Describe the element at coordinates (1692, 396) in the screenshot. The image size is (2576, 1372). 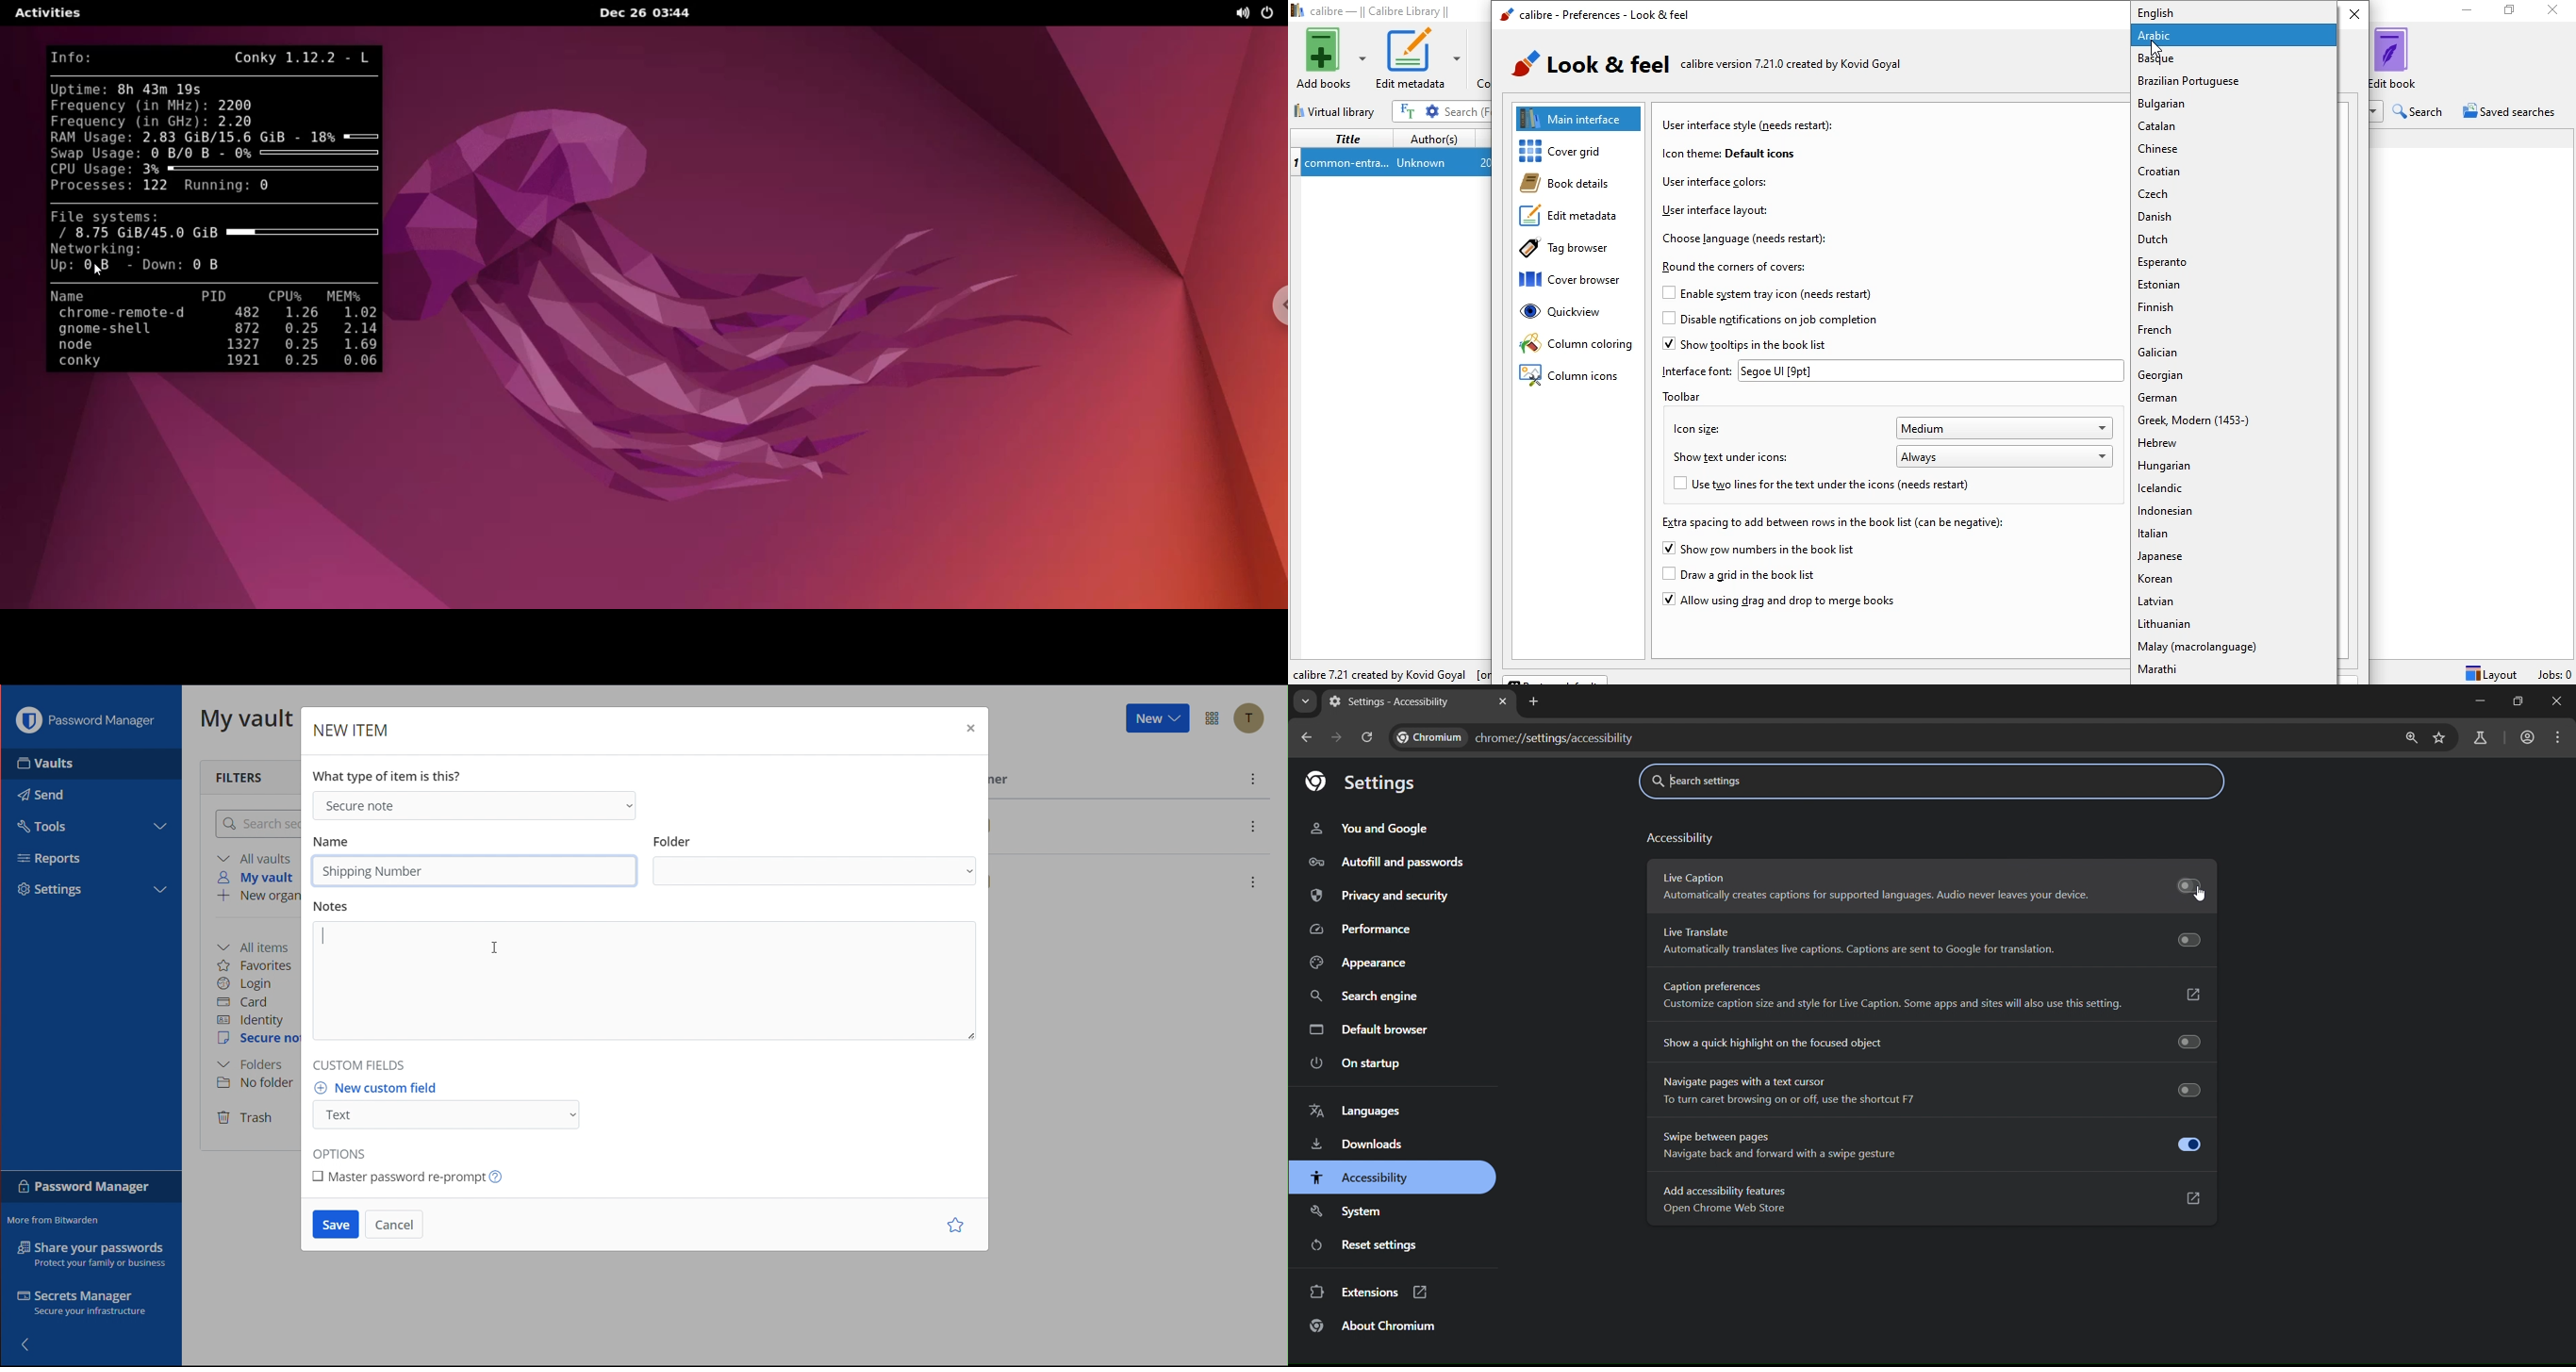
I see `toolbar` at that location.